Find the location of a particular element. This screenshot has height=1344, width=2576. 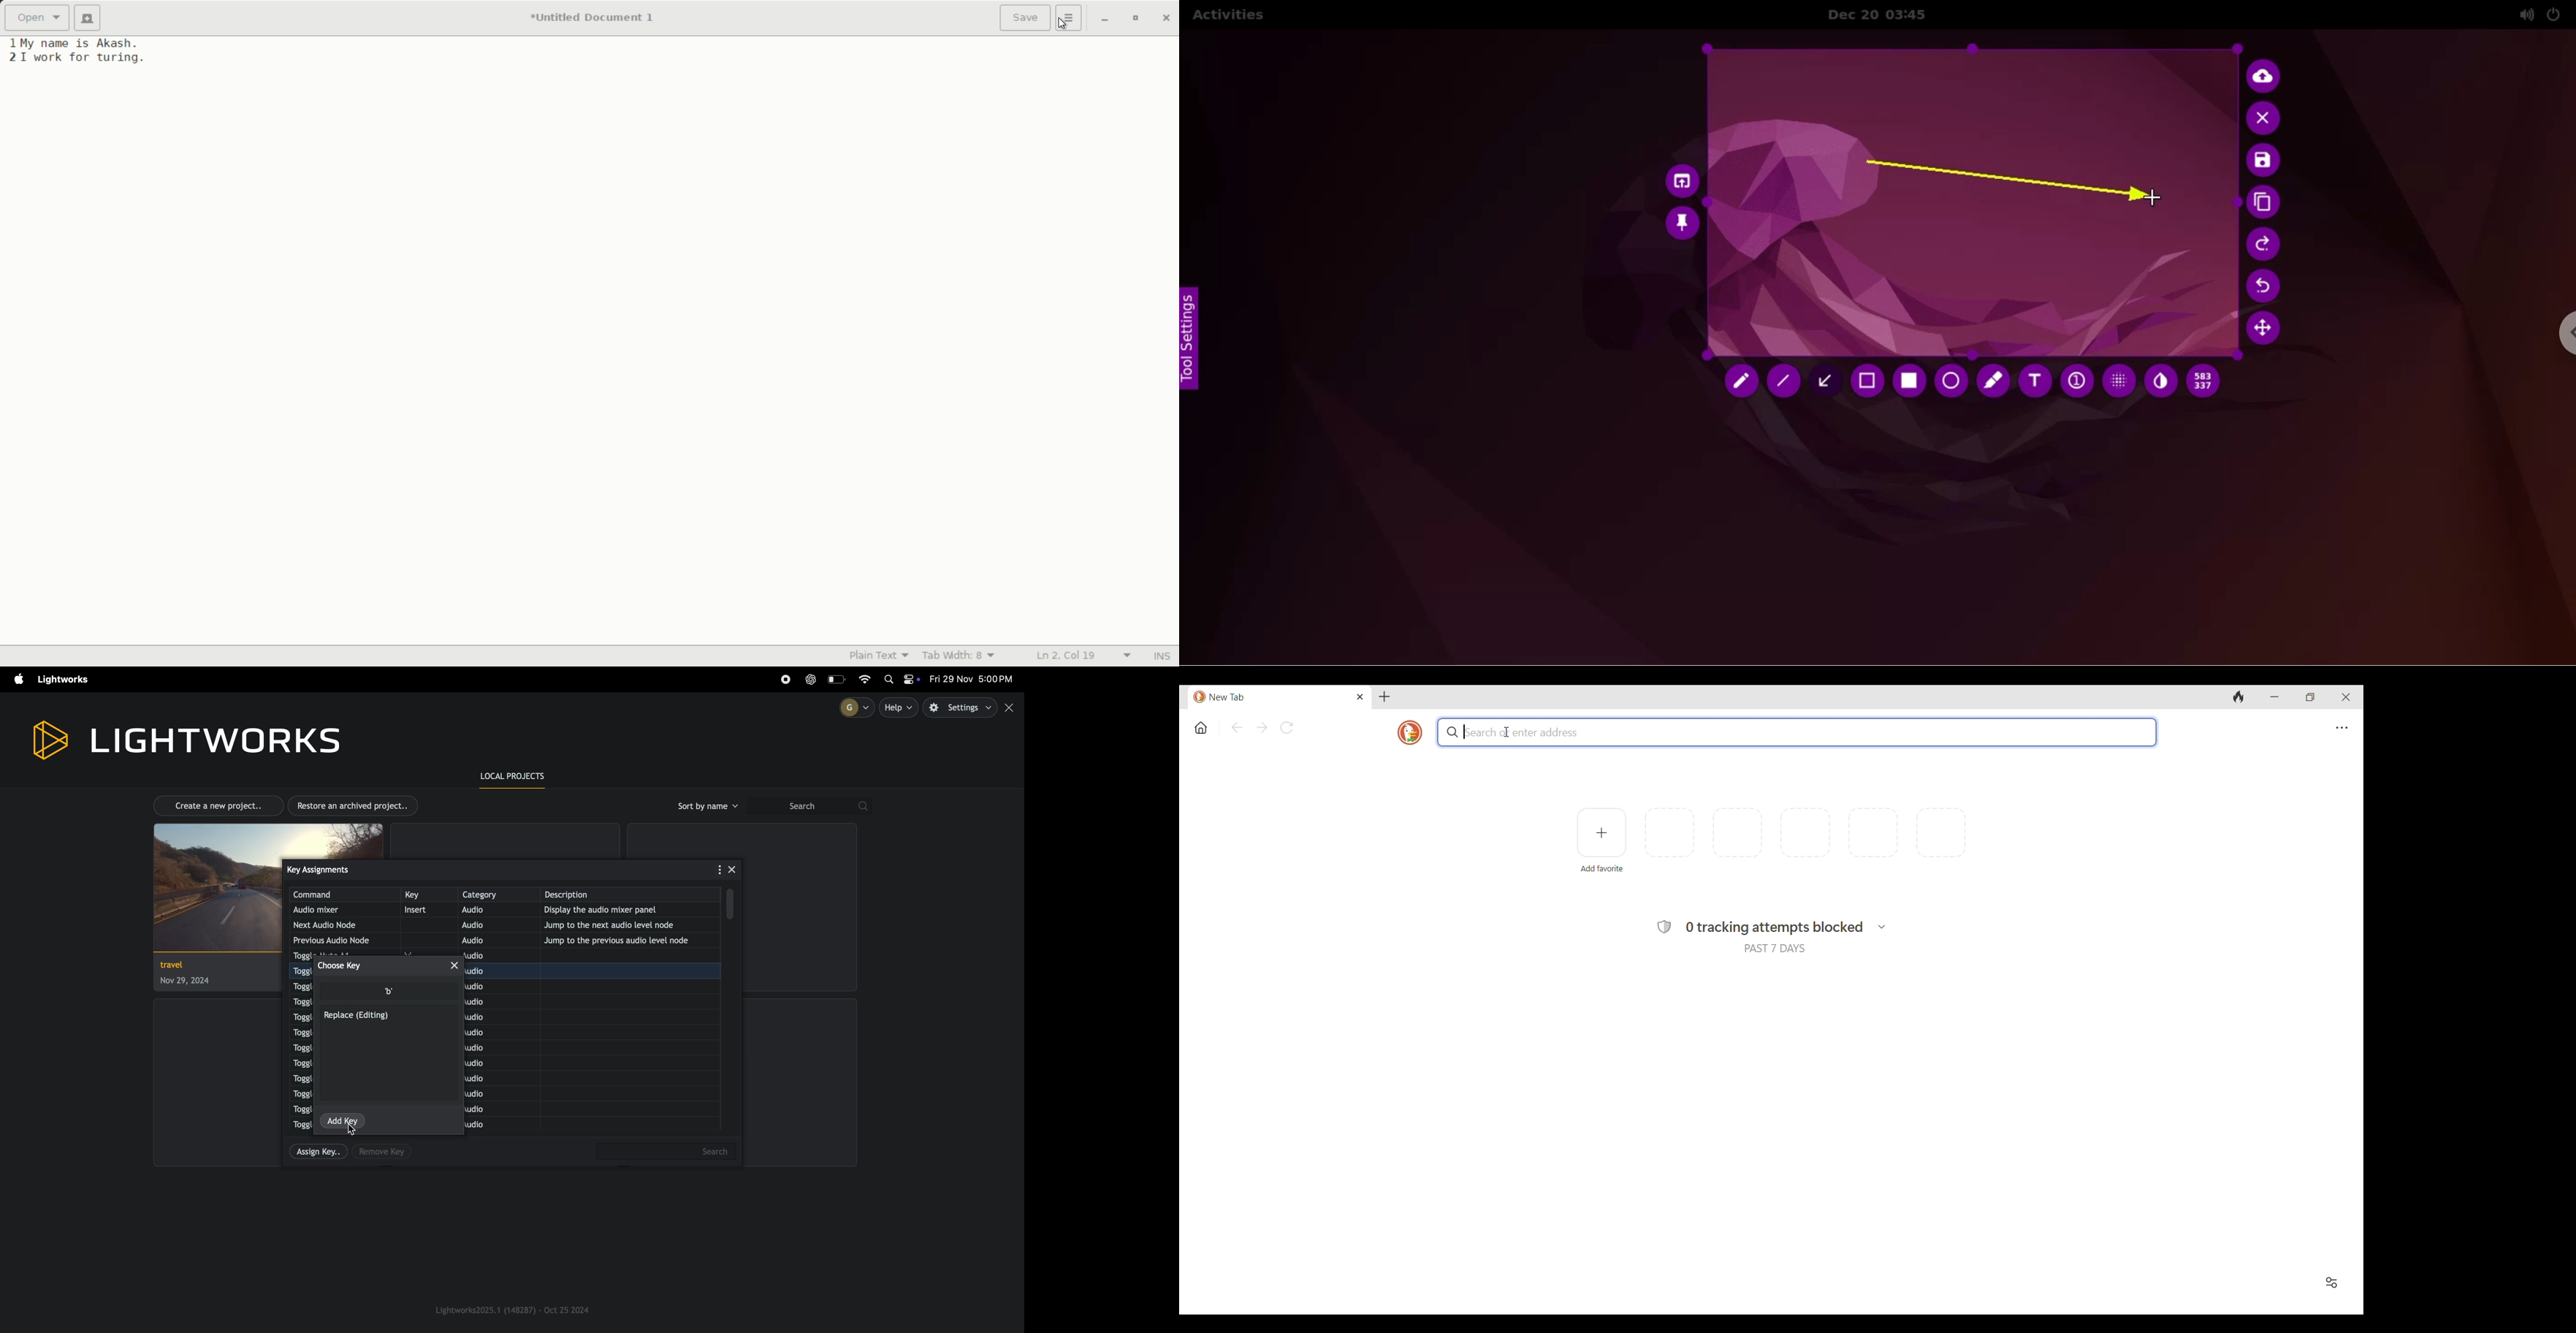

rectangle tool is located at coordinates (1906, 381).